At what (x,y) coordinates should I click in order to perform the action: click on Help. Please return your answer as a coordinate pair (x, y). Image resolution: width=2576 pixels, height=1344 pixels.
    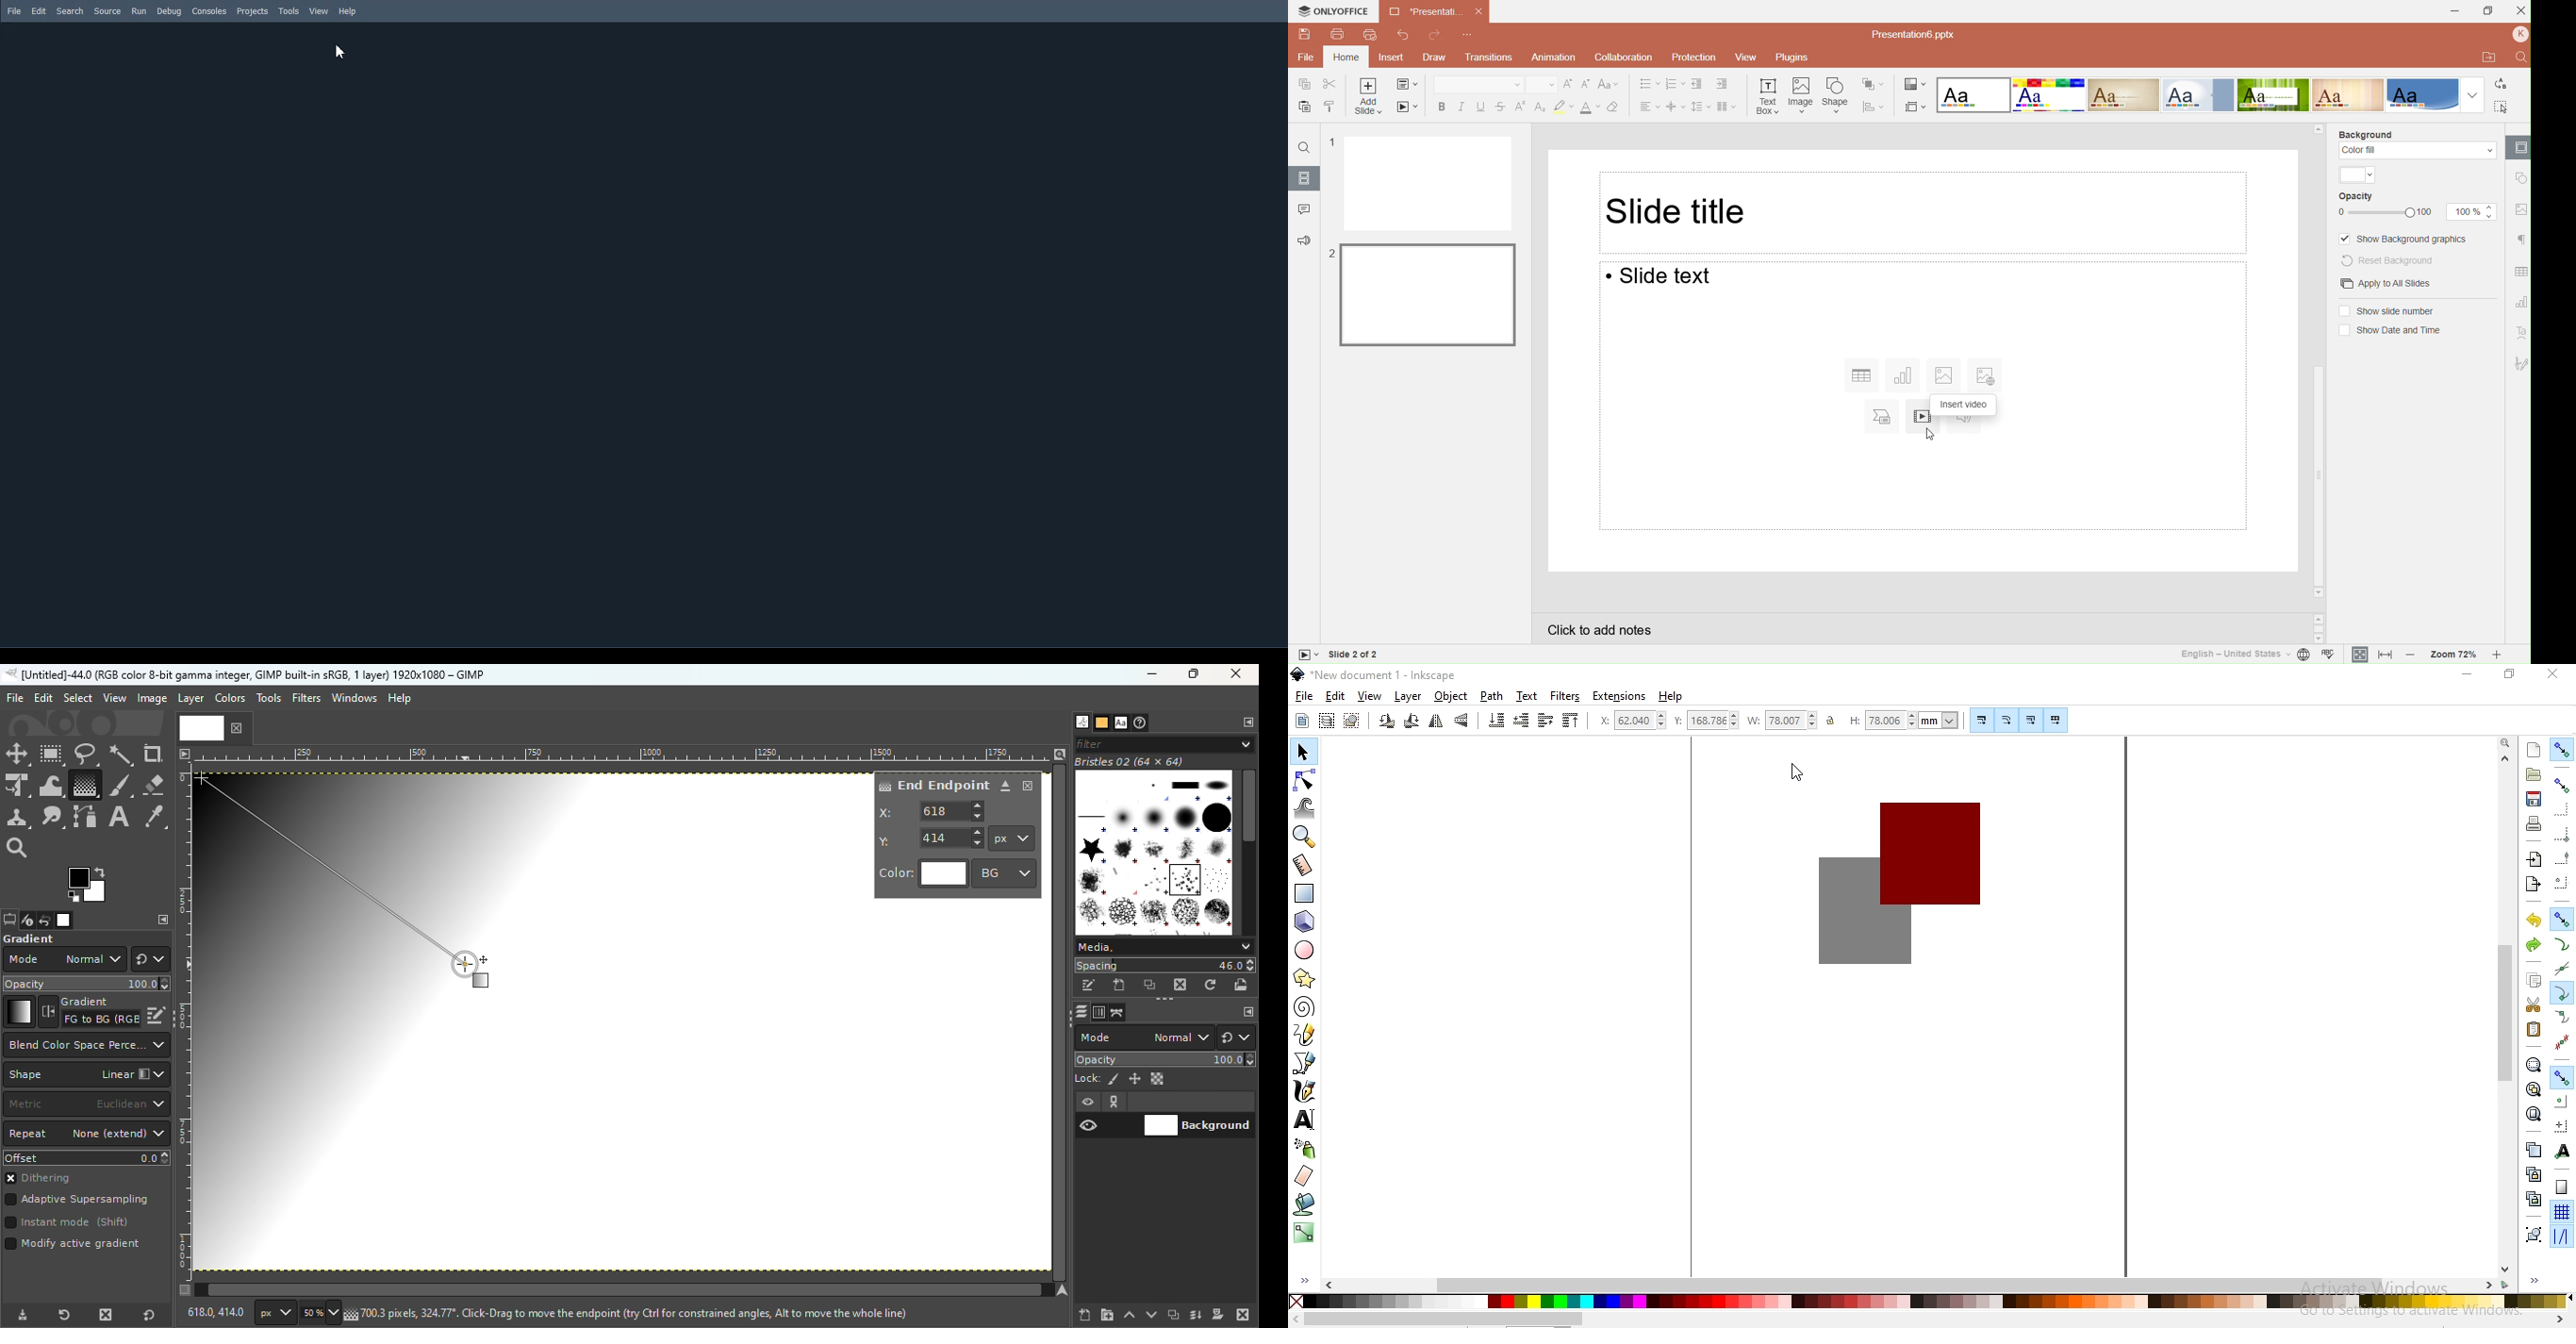
    Looking at the image, I should click on (347, 11).